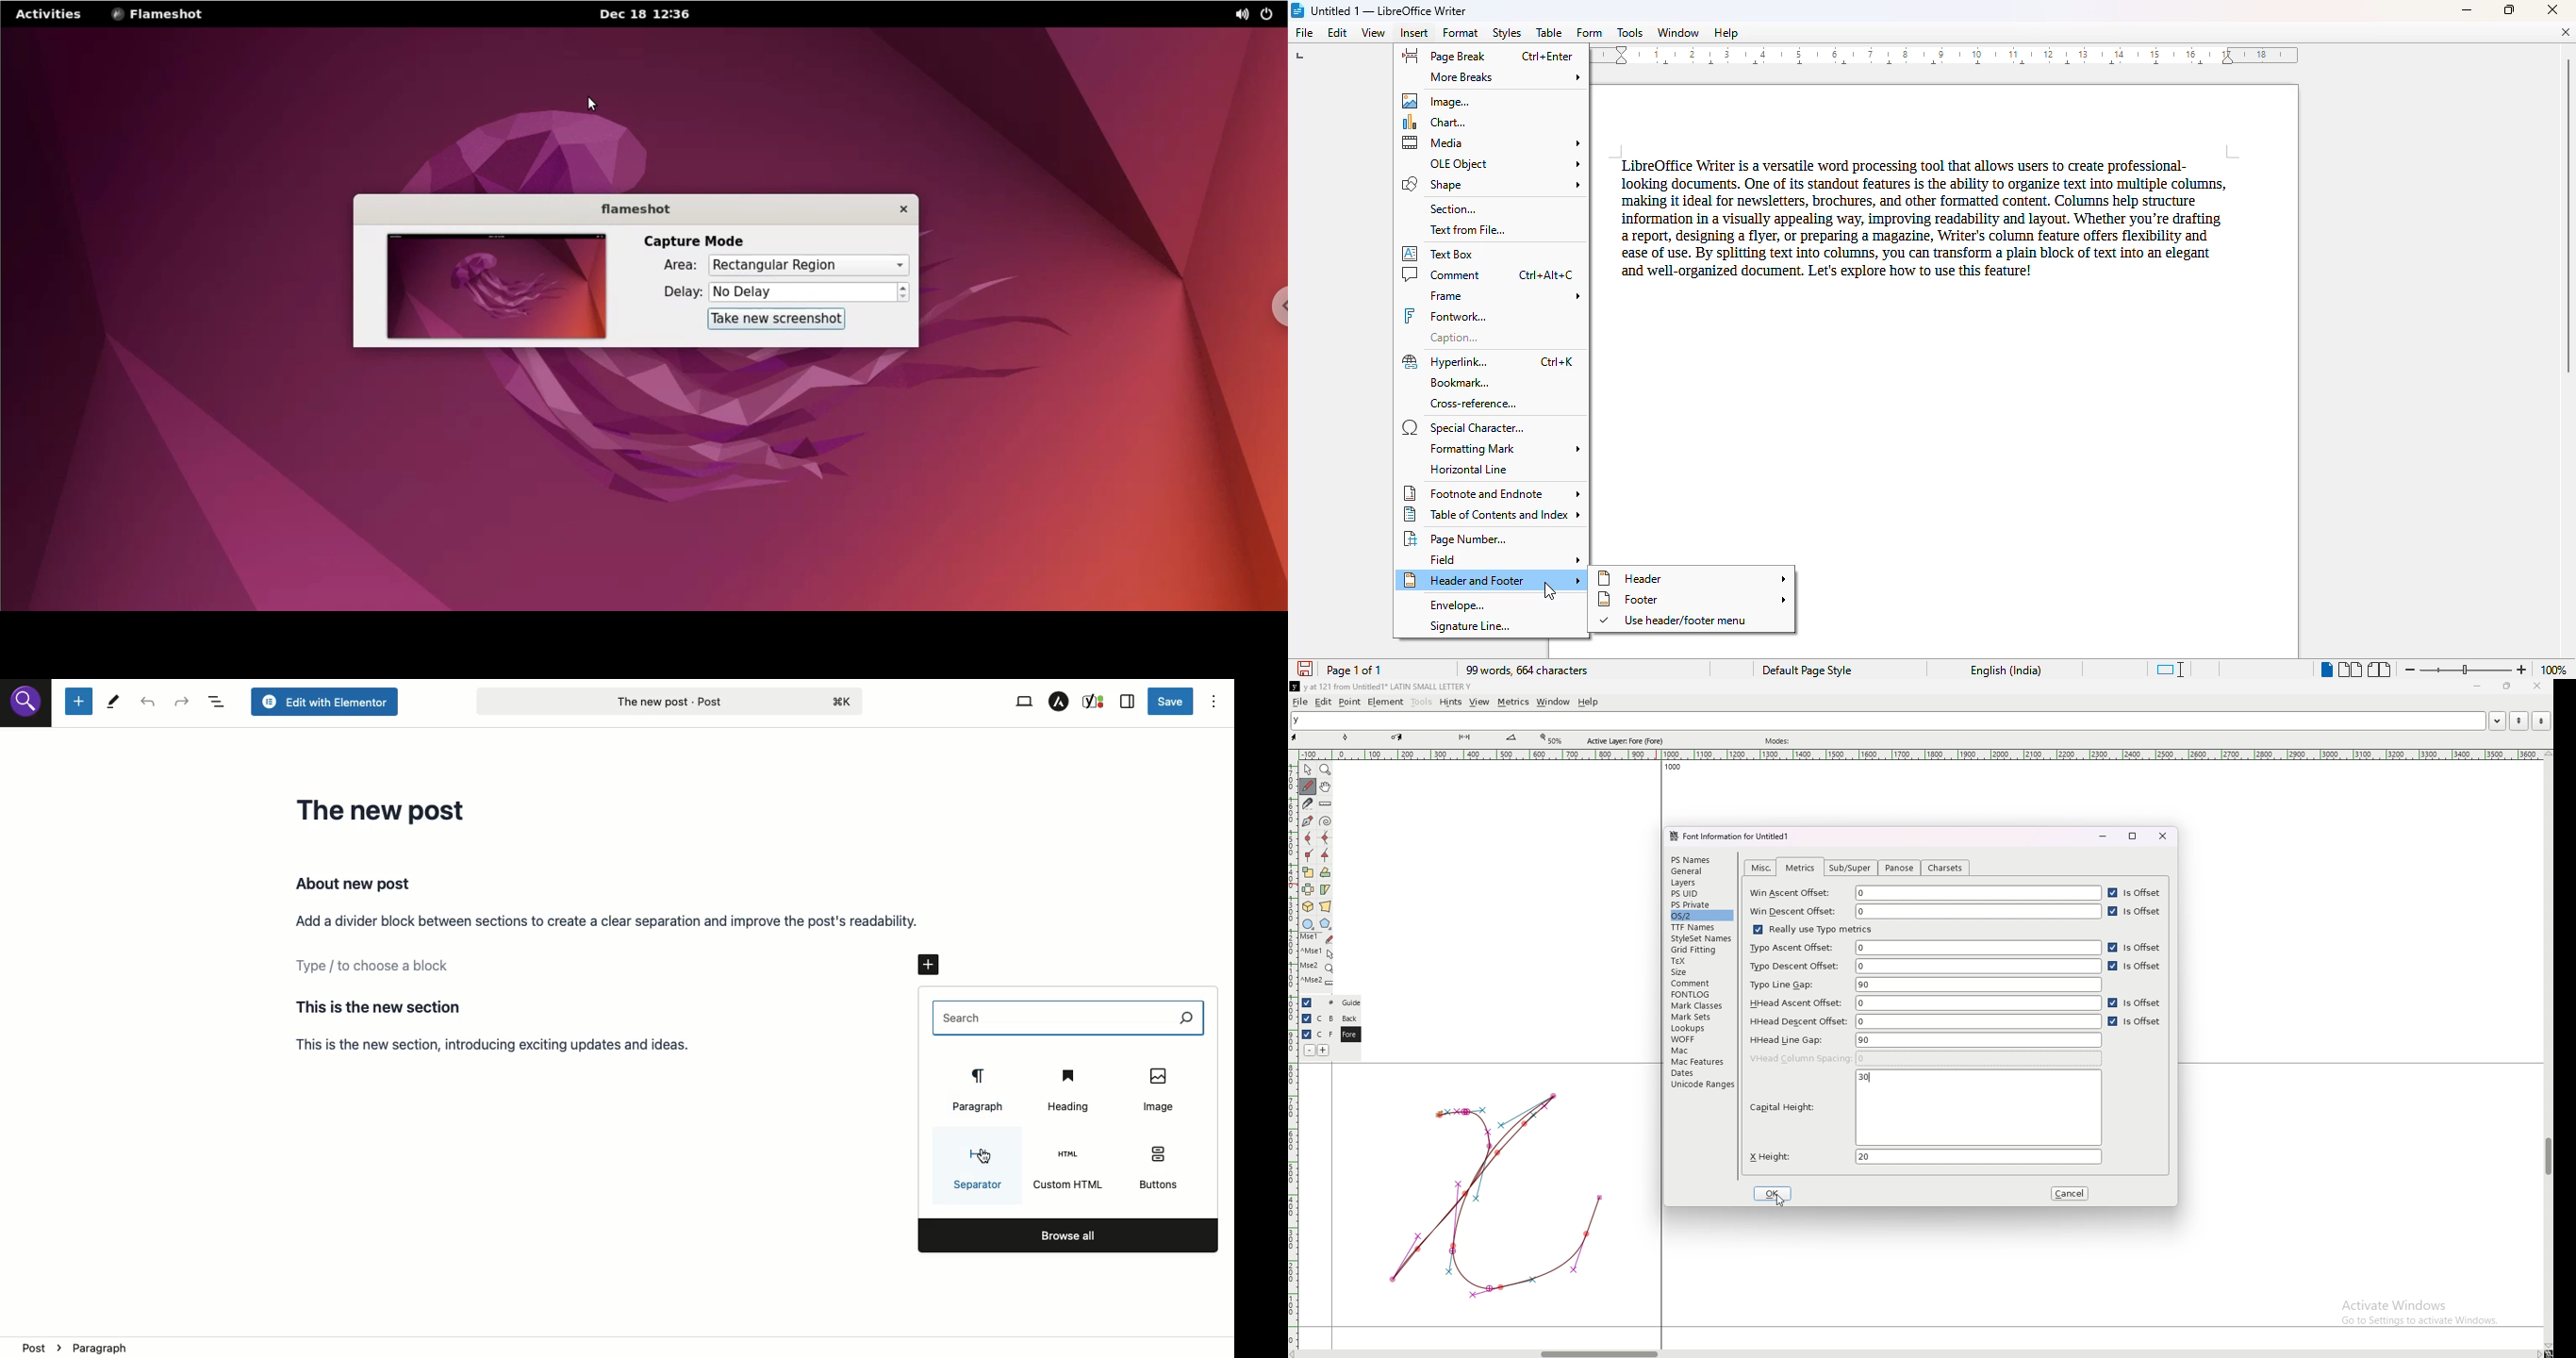  I want to click on header, so click(1693, 578).